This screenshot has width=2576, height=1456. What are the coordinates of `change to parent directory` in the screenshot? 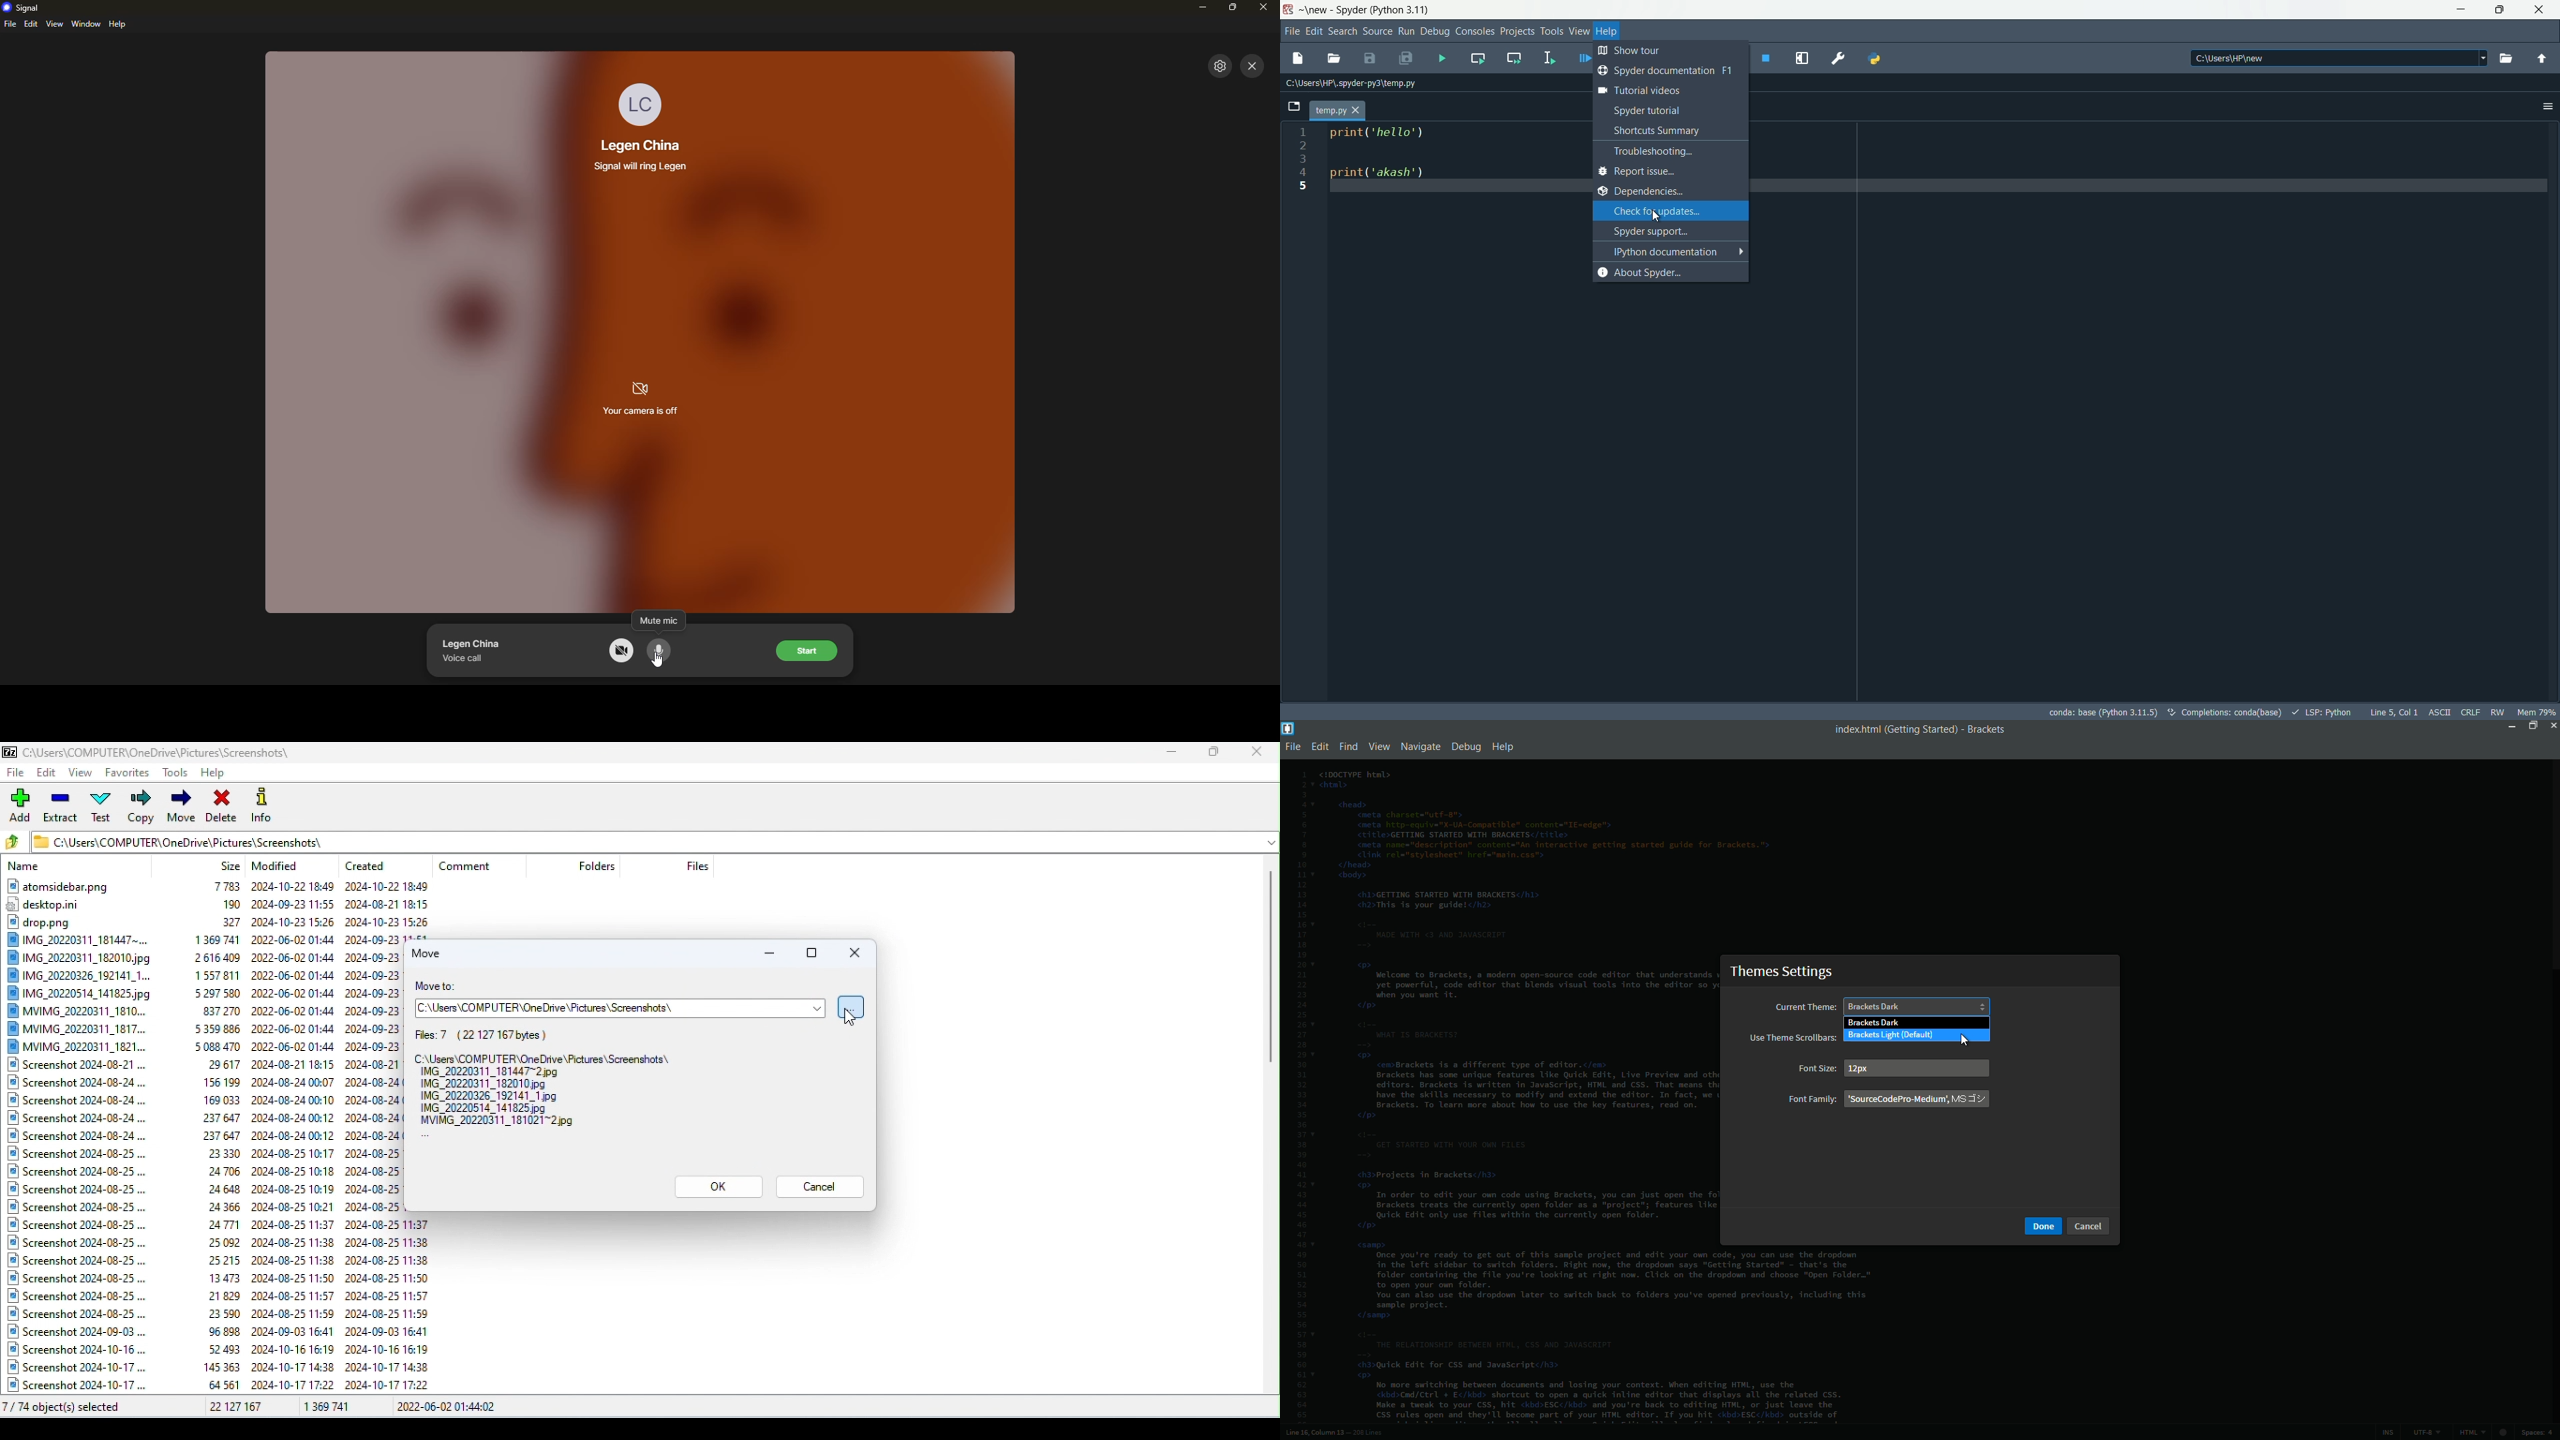 It's located at (2543, 56).